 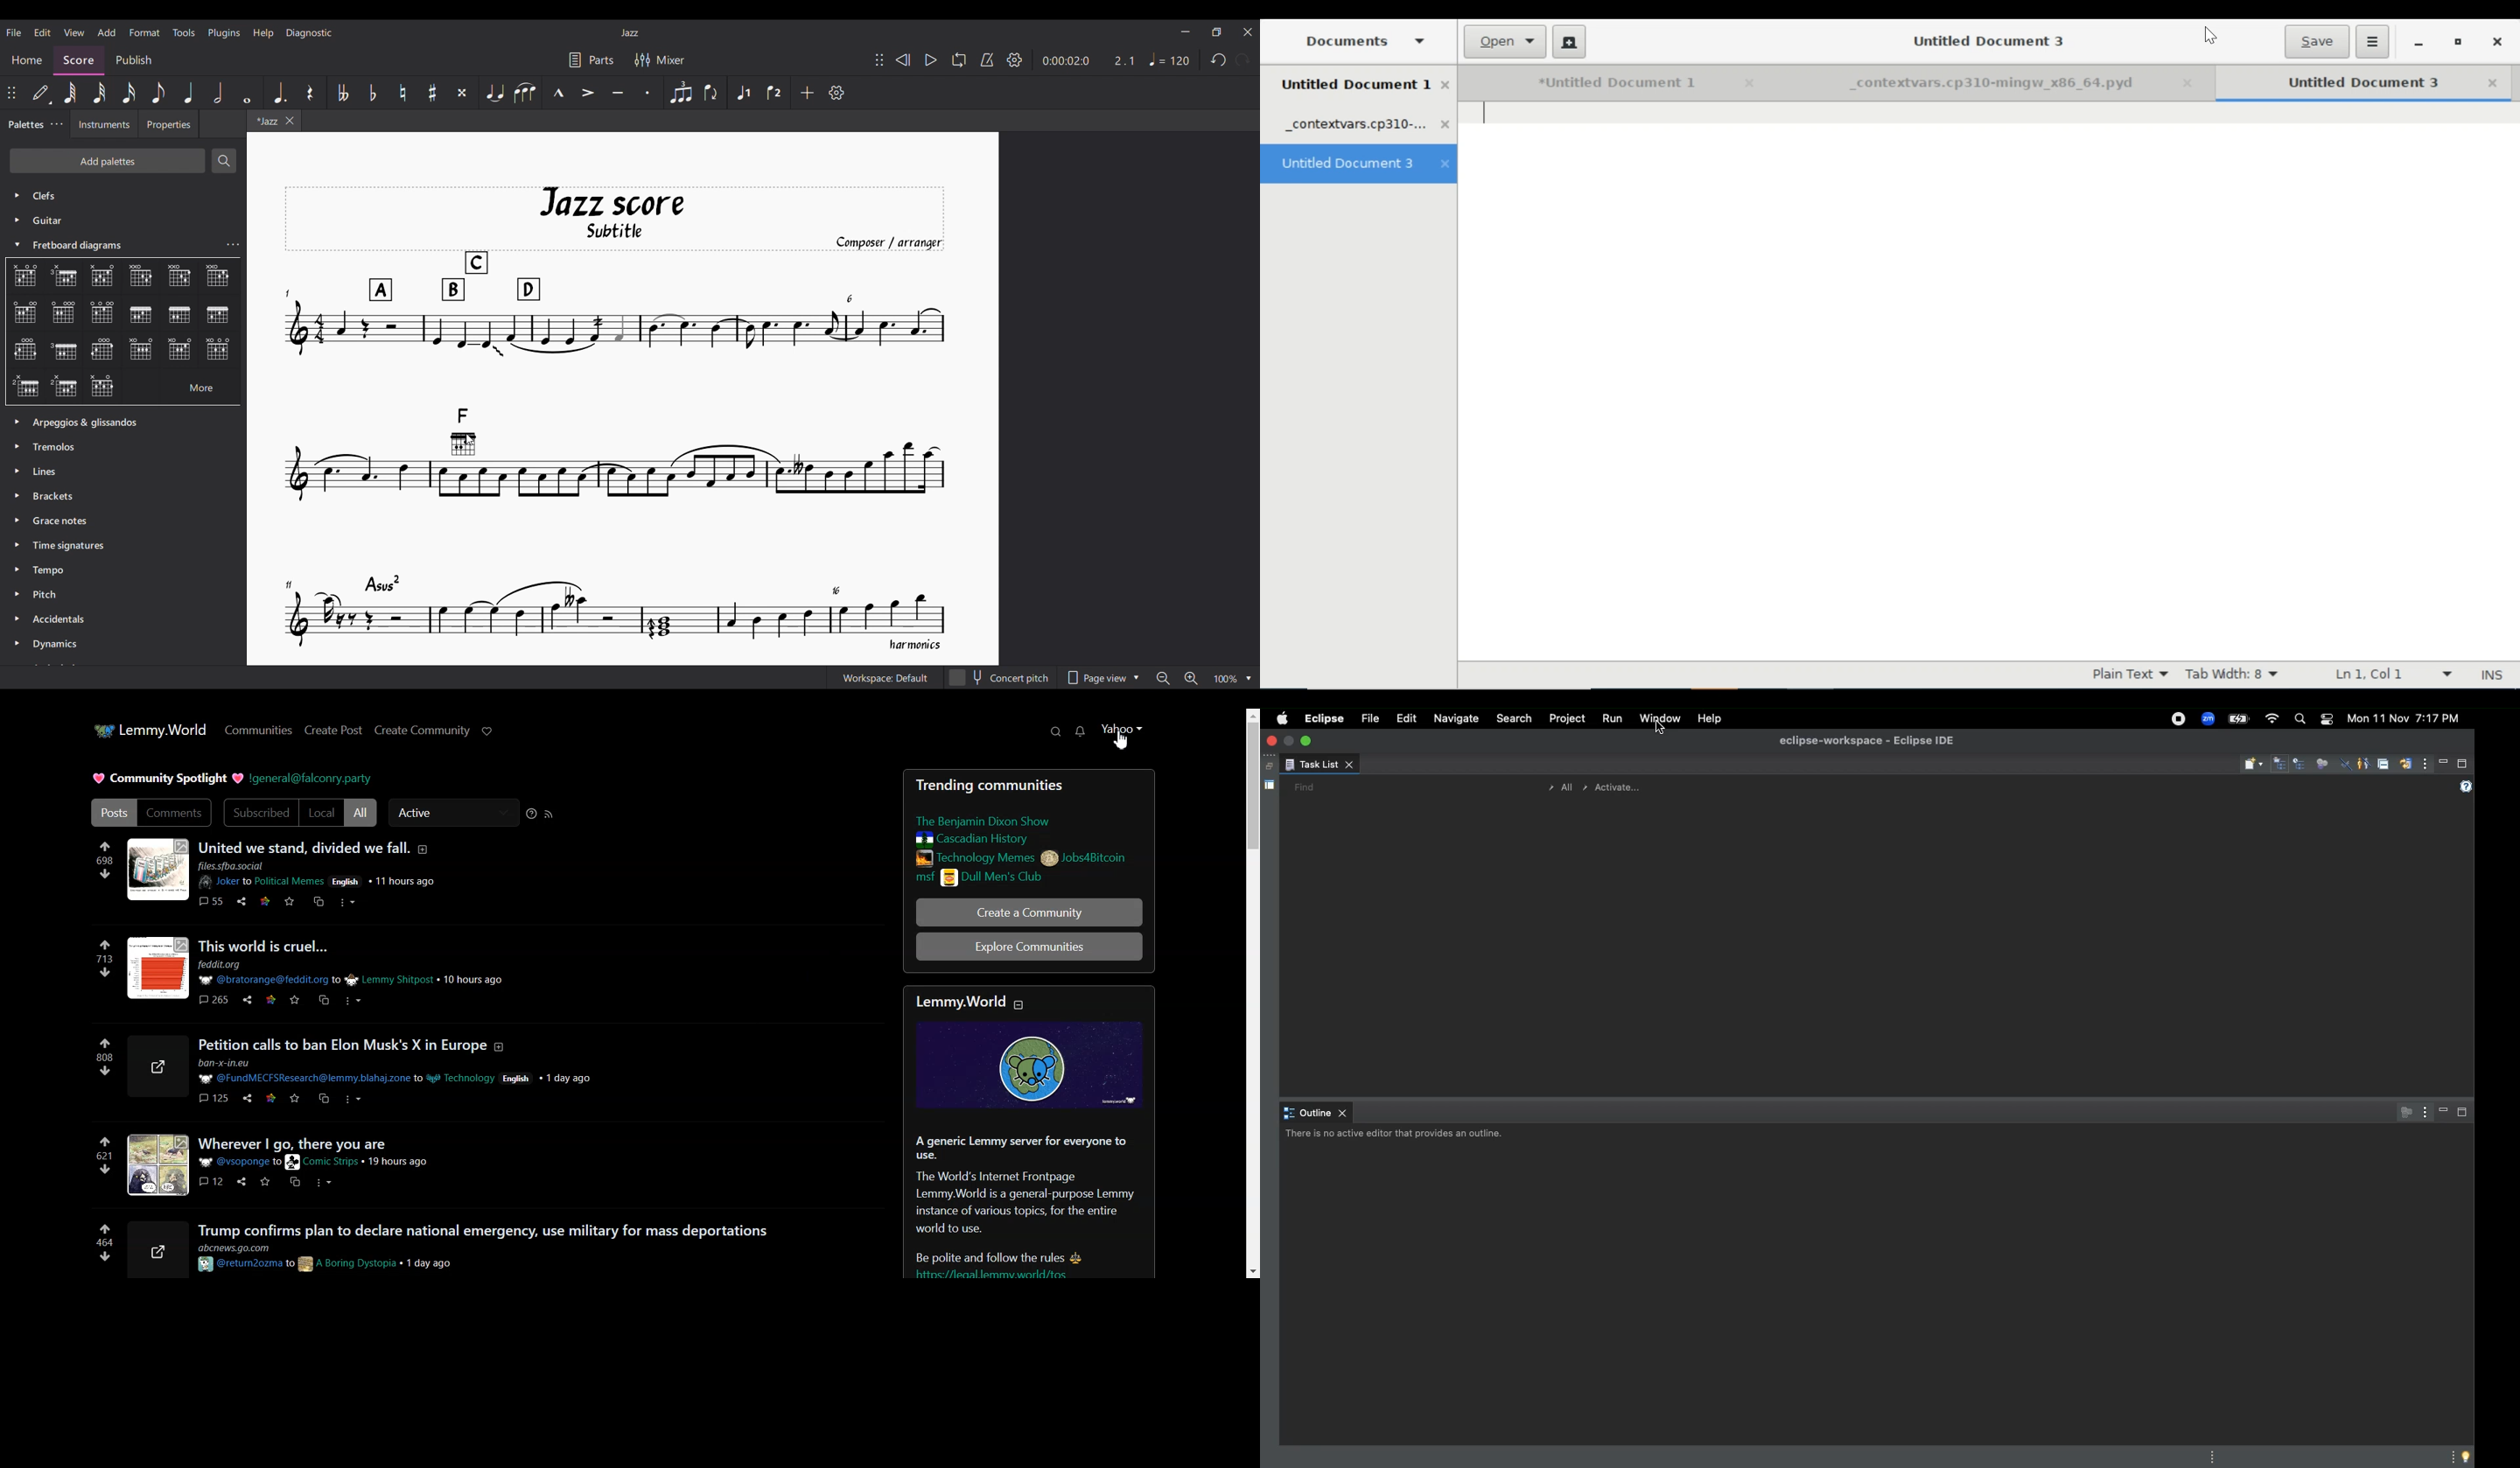 What do you see at coordinates (1368, 126) in the screenshot?
I see `_contextvars.cp310-minger_xc86_64.pyd tab` at bounding box center [1368, 126].